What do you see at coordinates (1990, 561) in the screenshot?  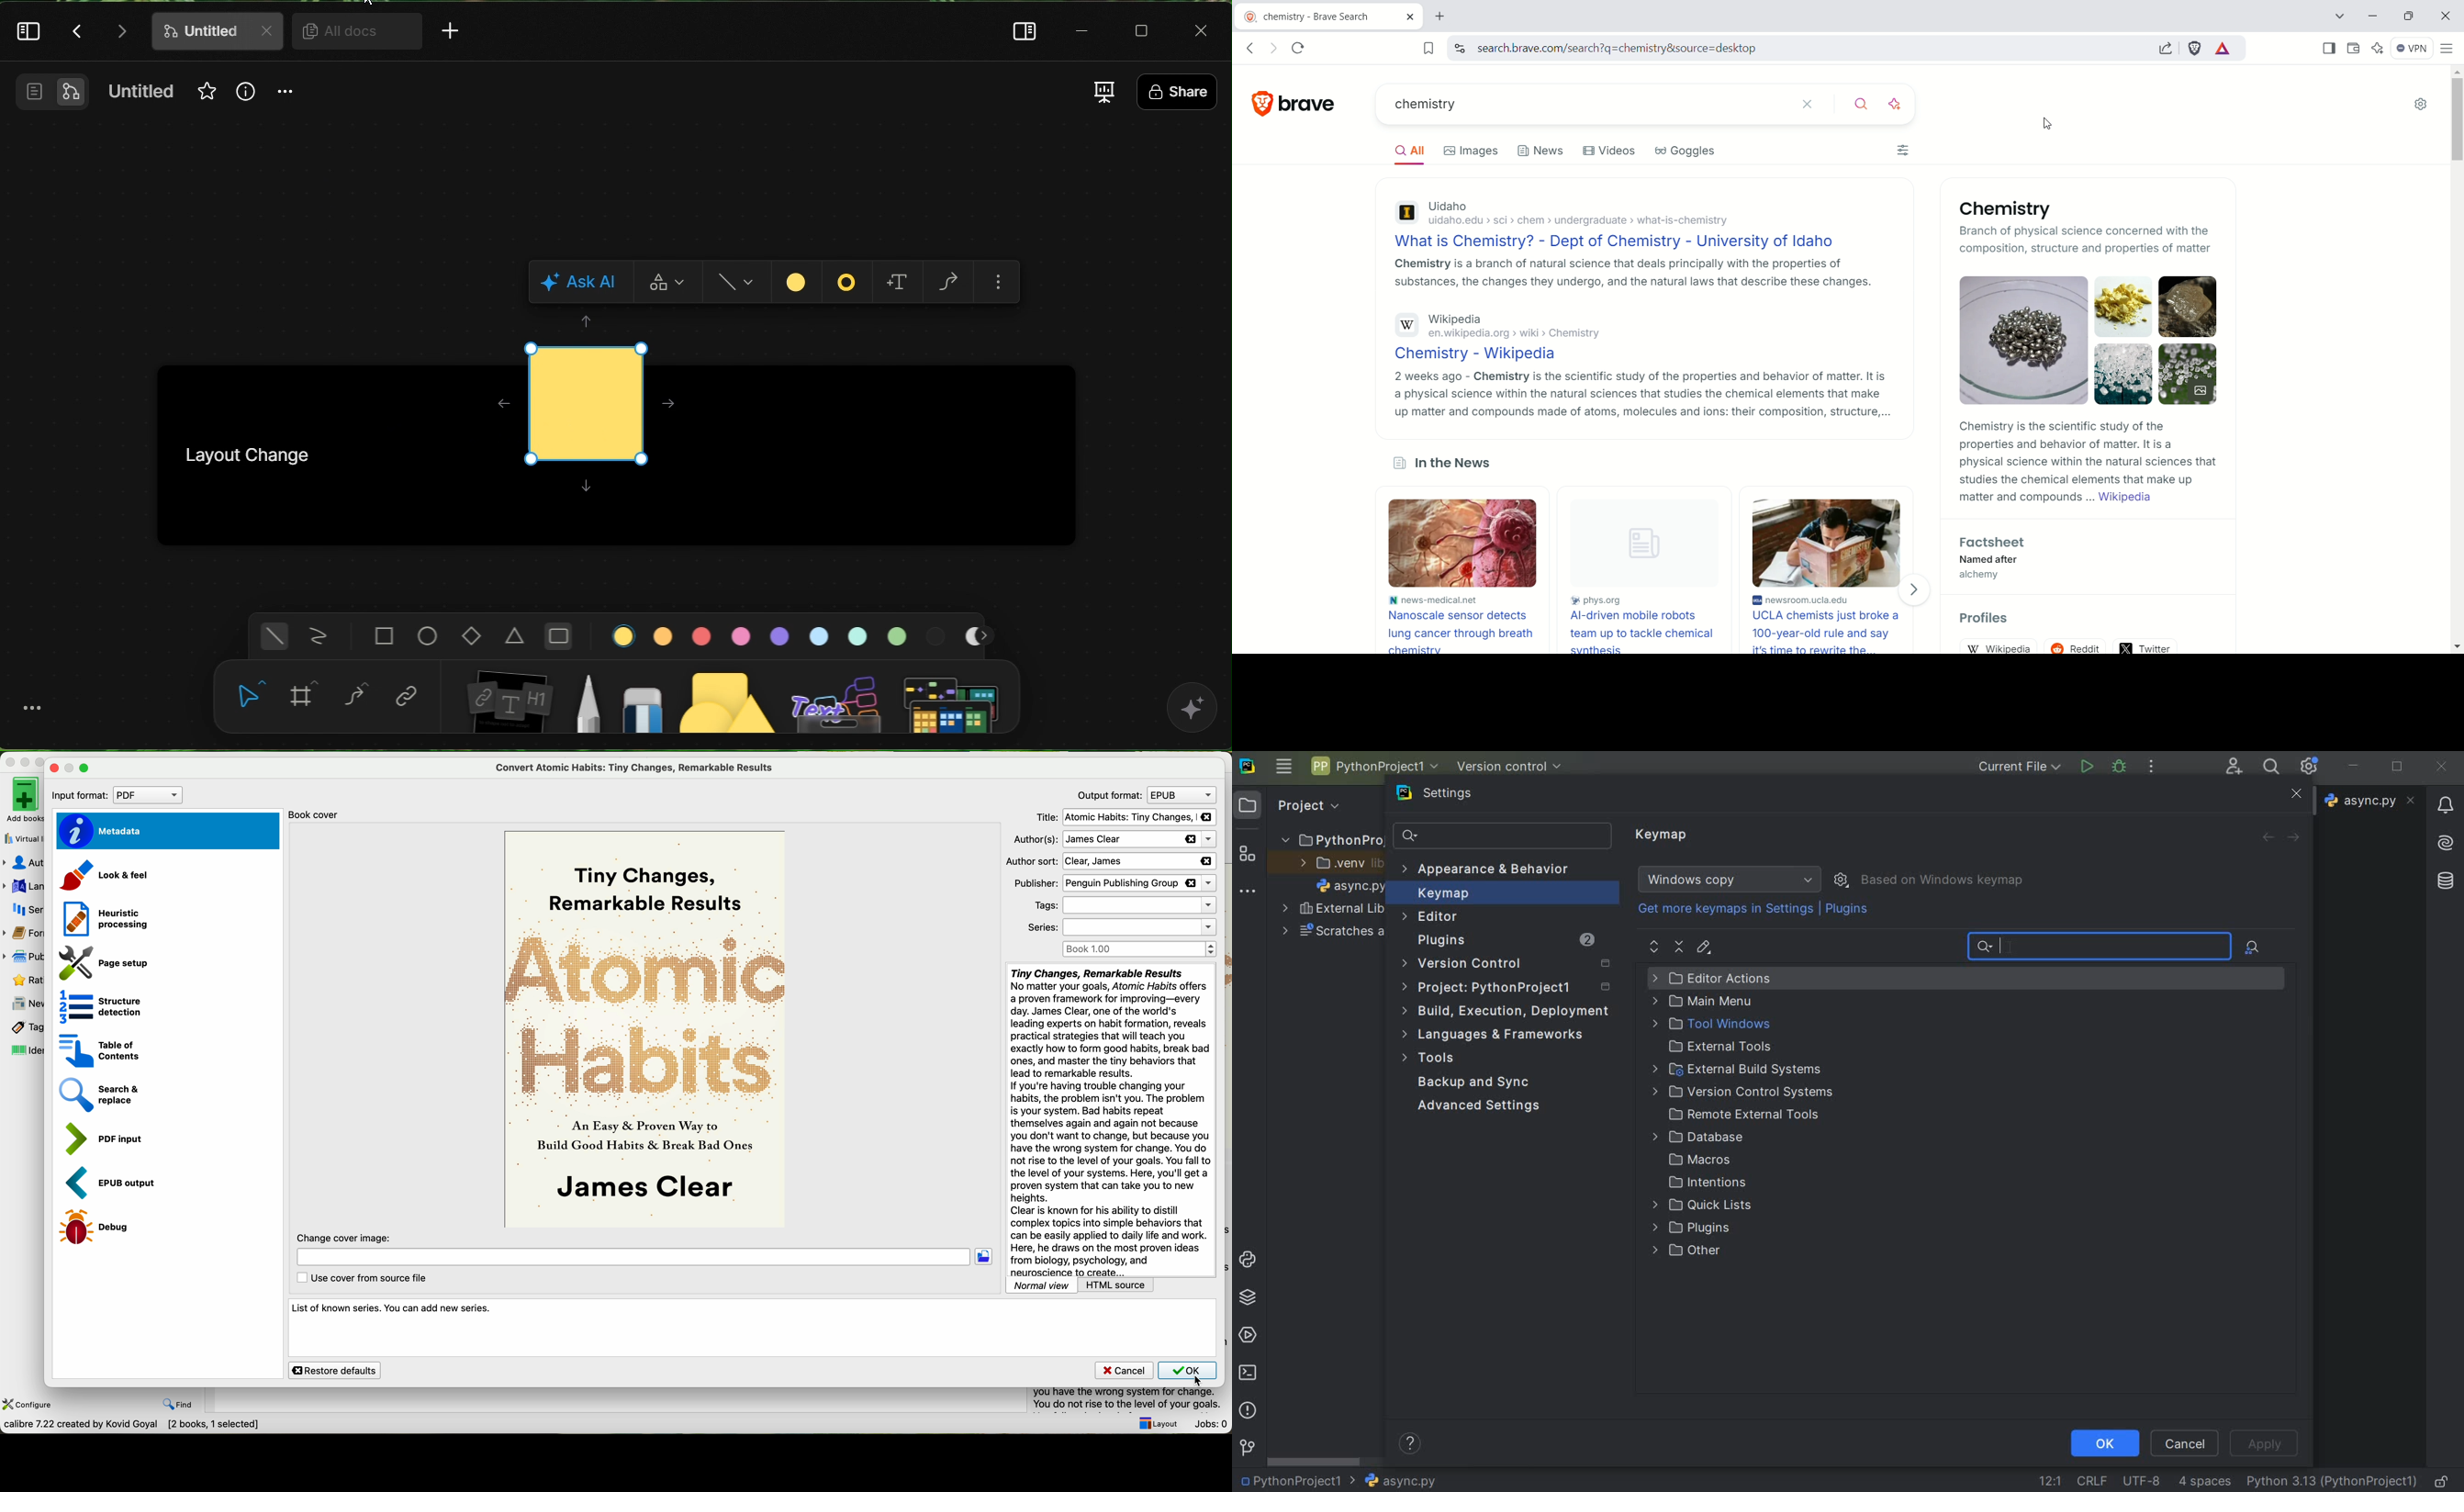 I see `Named after` at bounding box center [1990, 561].